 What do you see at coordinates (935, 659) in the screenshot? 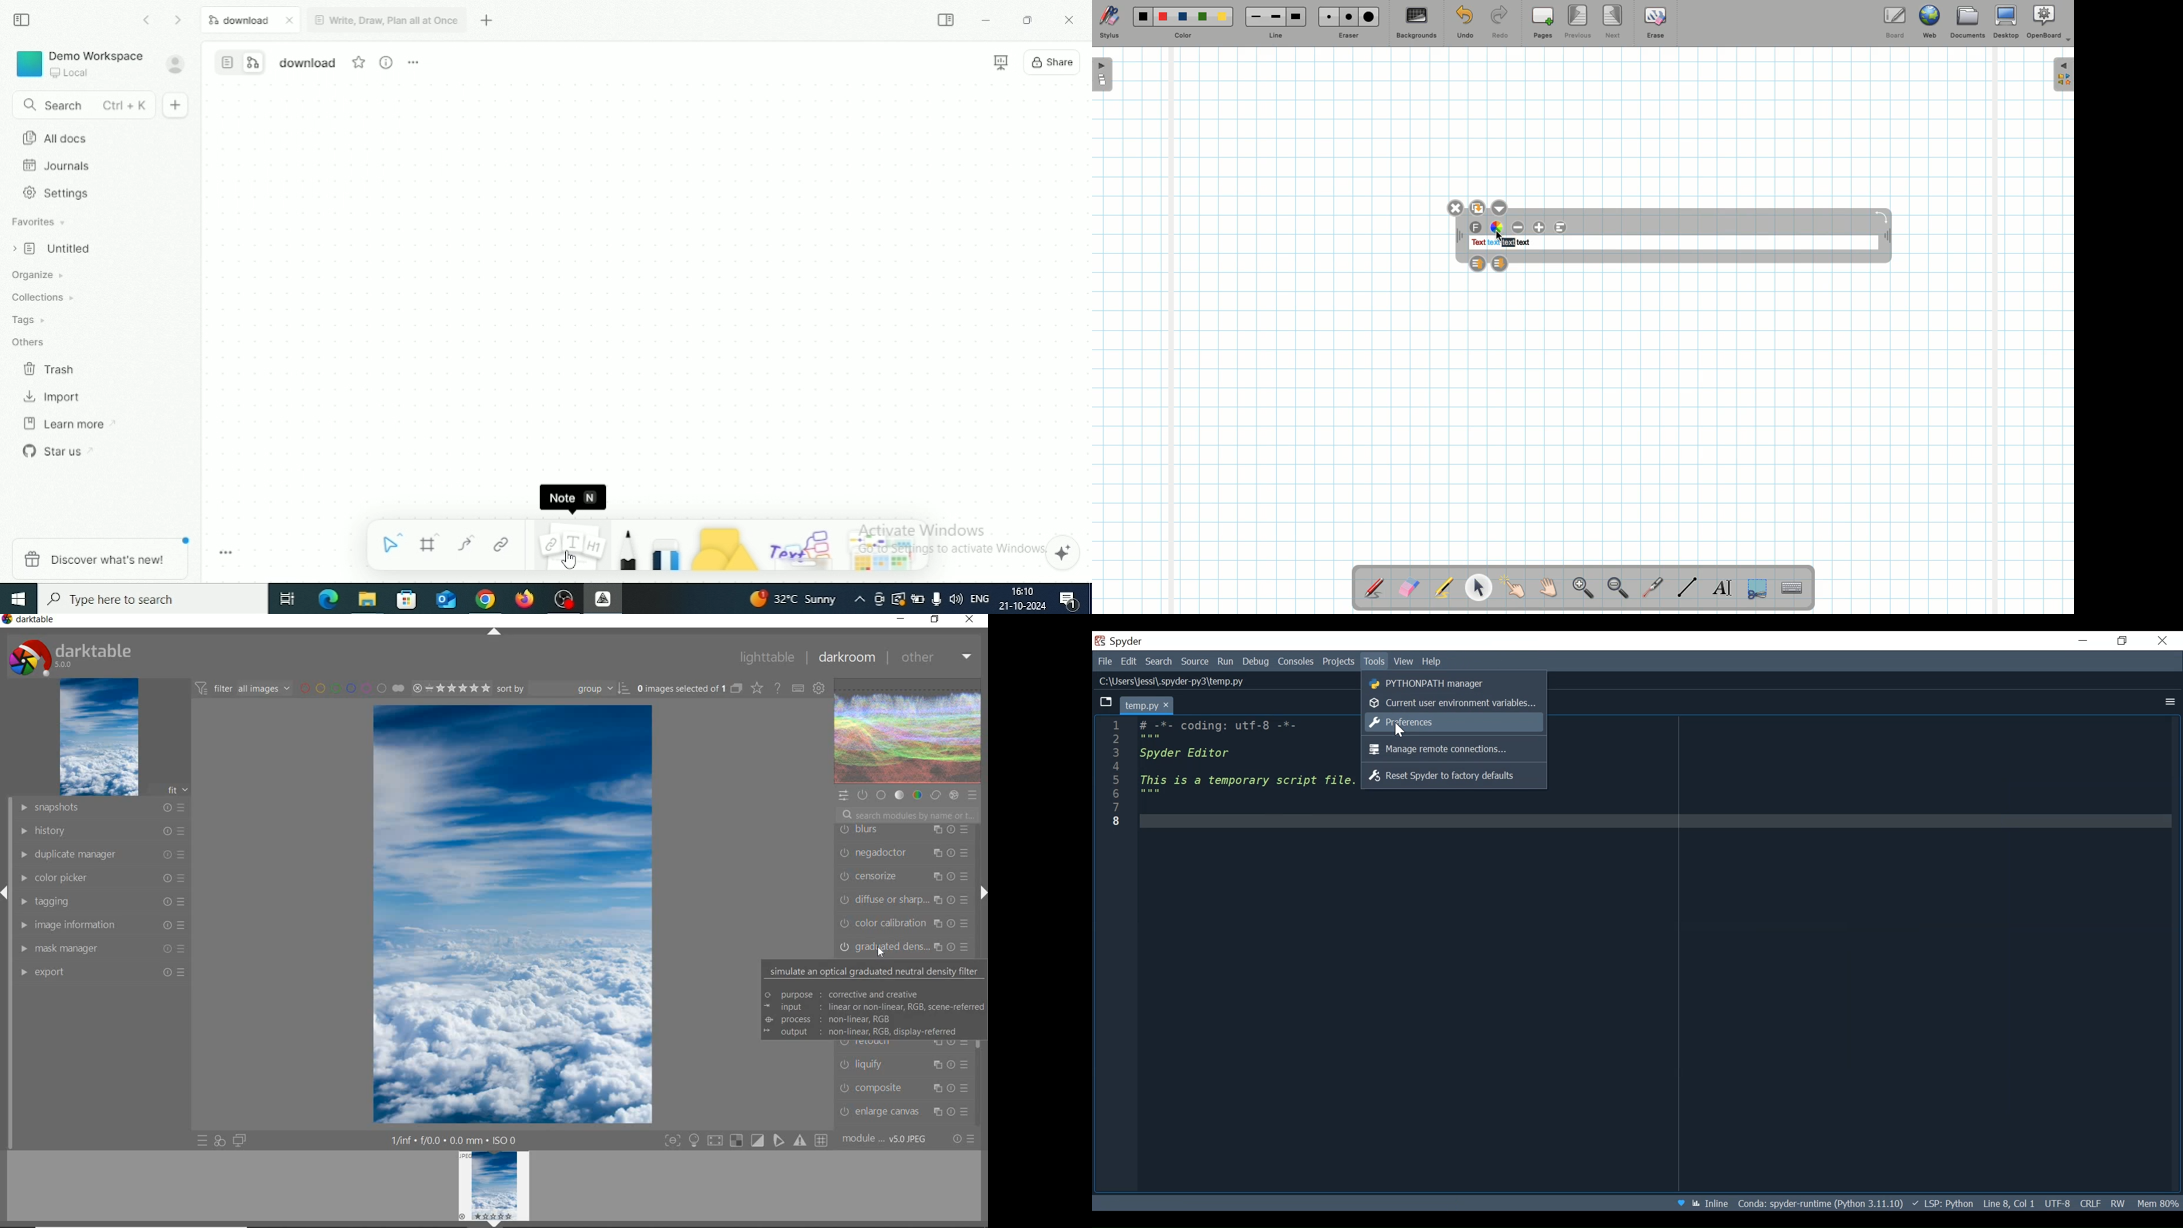
I see `OTHER` at bounding box center [935, 659].